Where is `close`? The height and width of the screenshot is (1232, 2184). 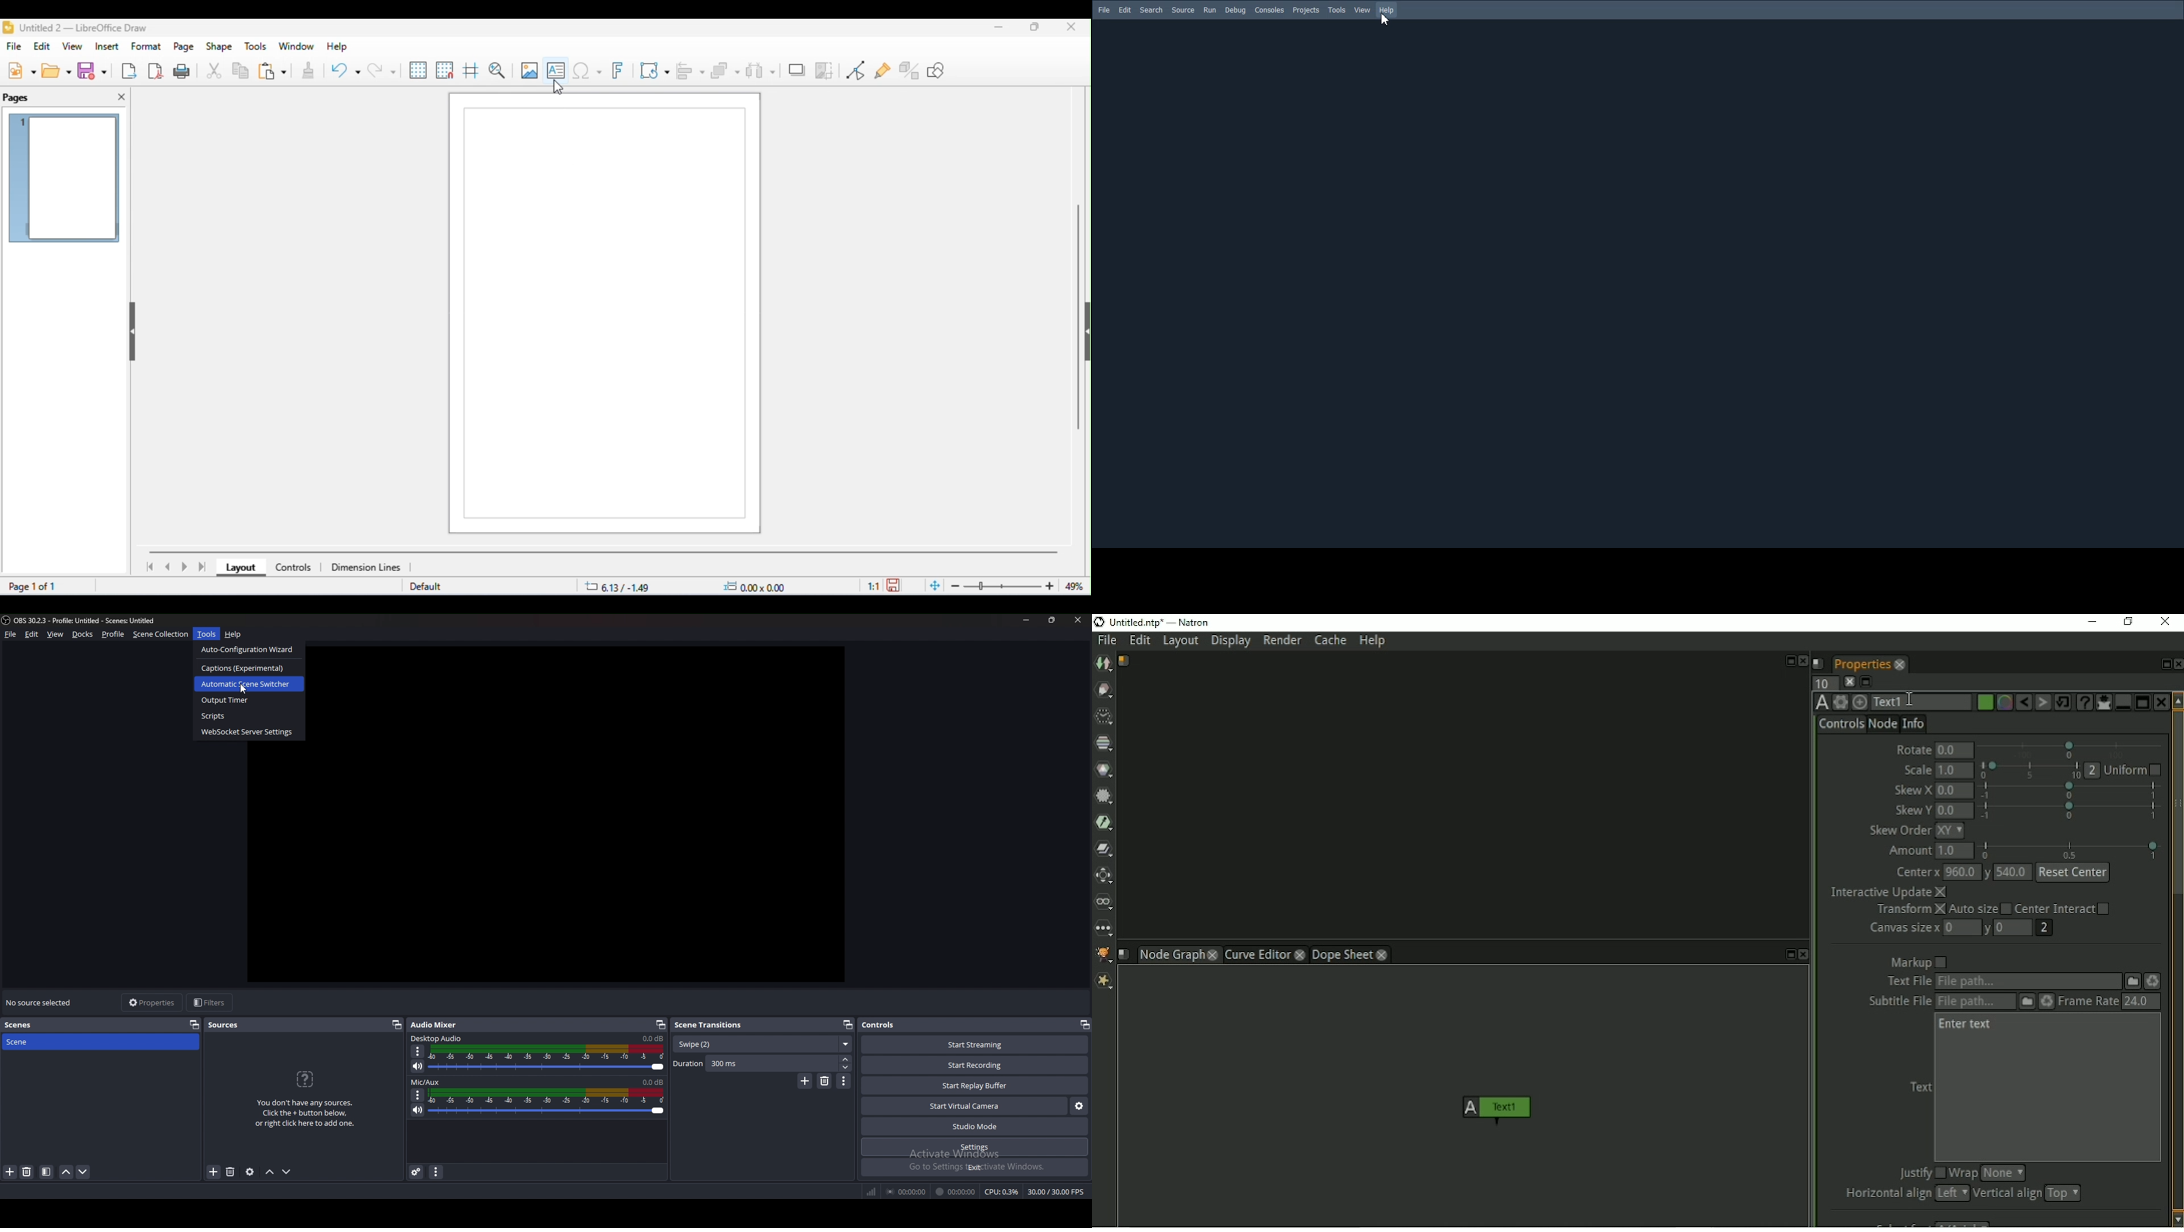 close is located at coordinates (1076, 619).